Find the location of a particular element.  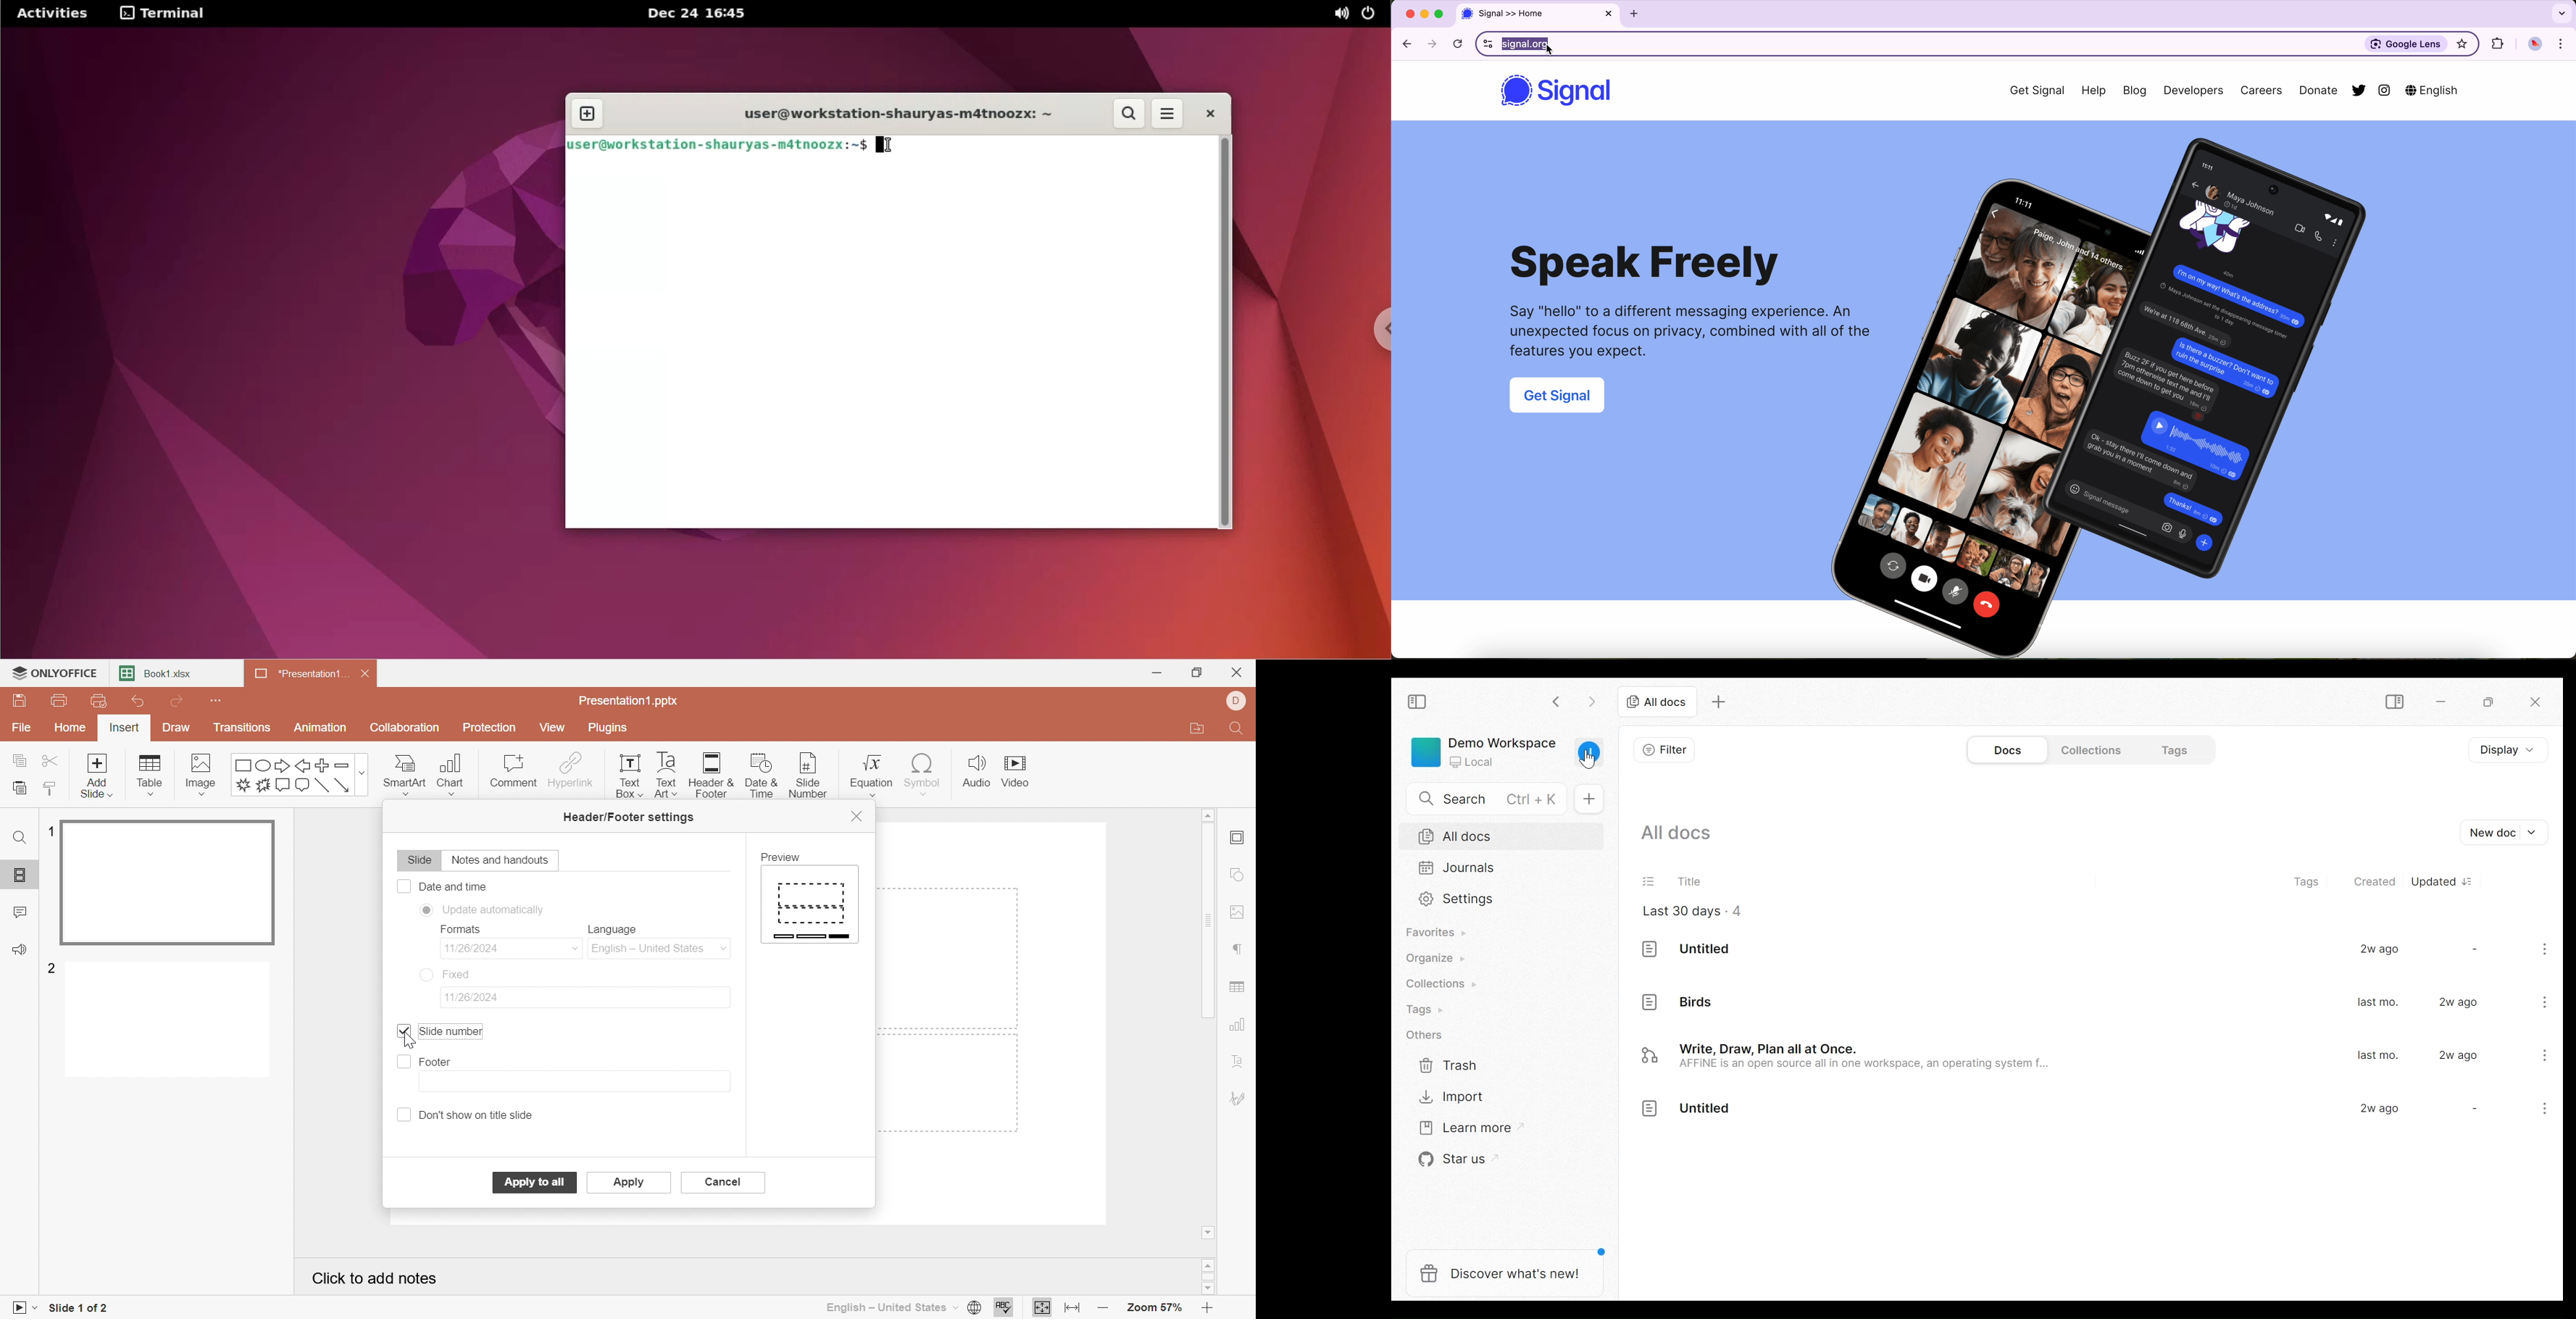

Plugins is located at coordinates (609, 728).